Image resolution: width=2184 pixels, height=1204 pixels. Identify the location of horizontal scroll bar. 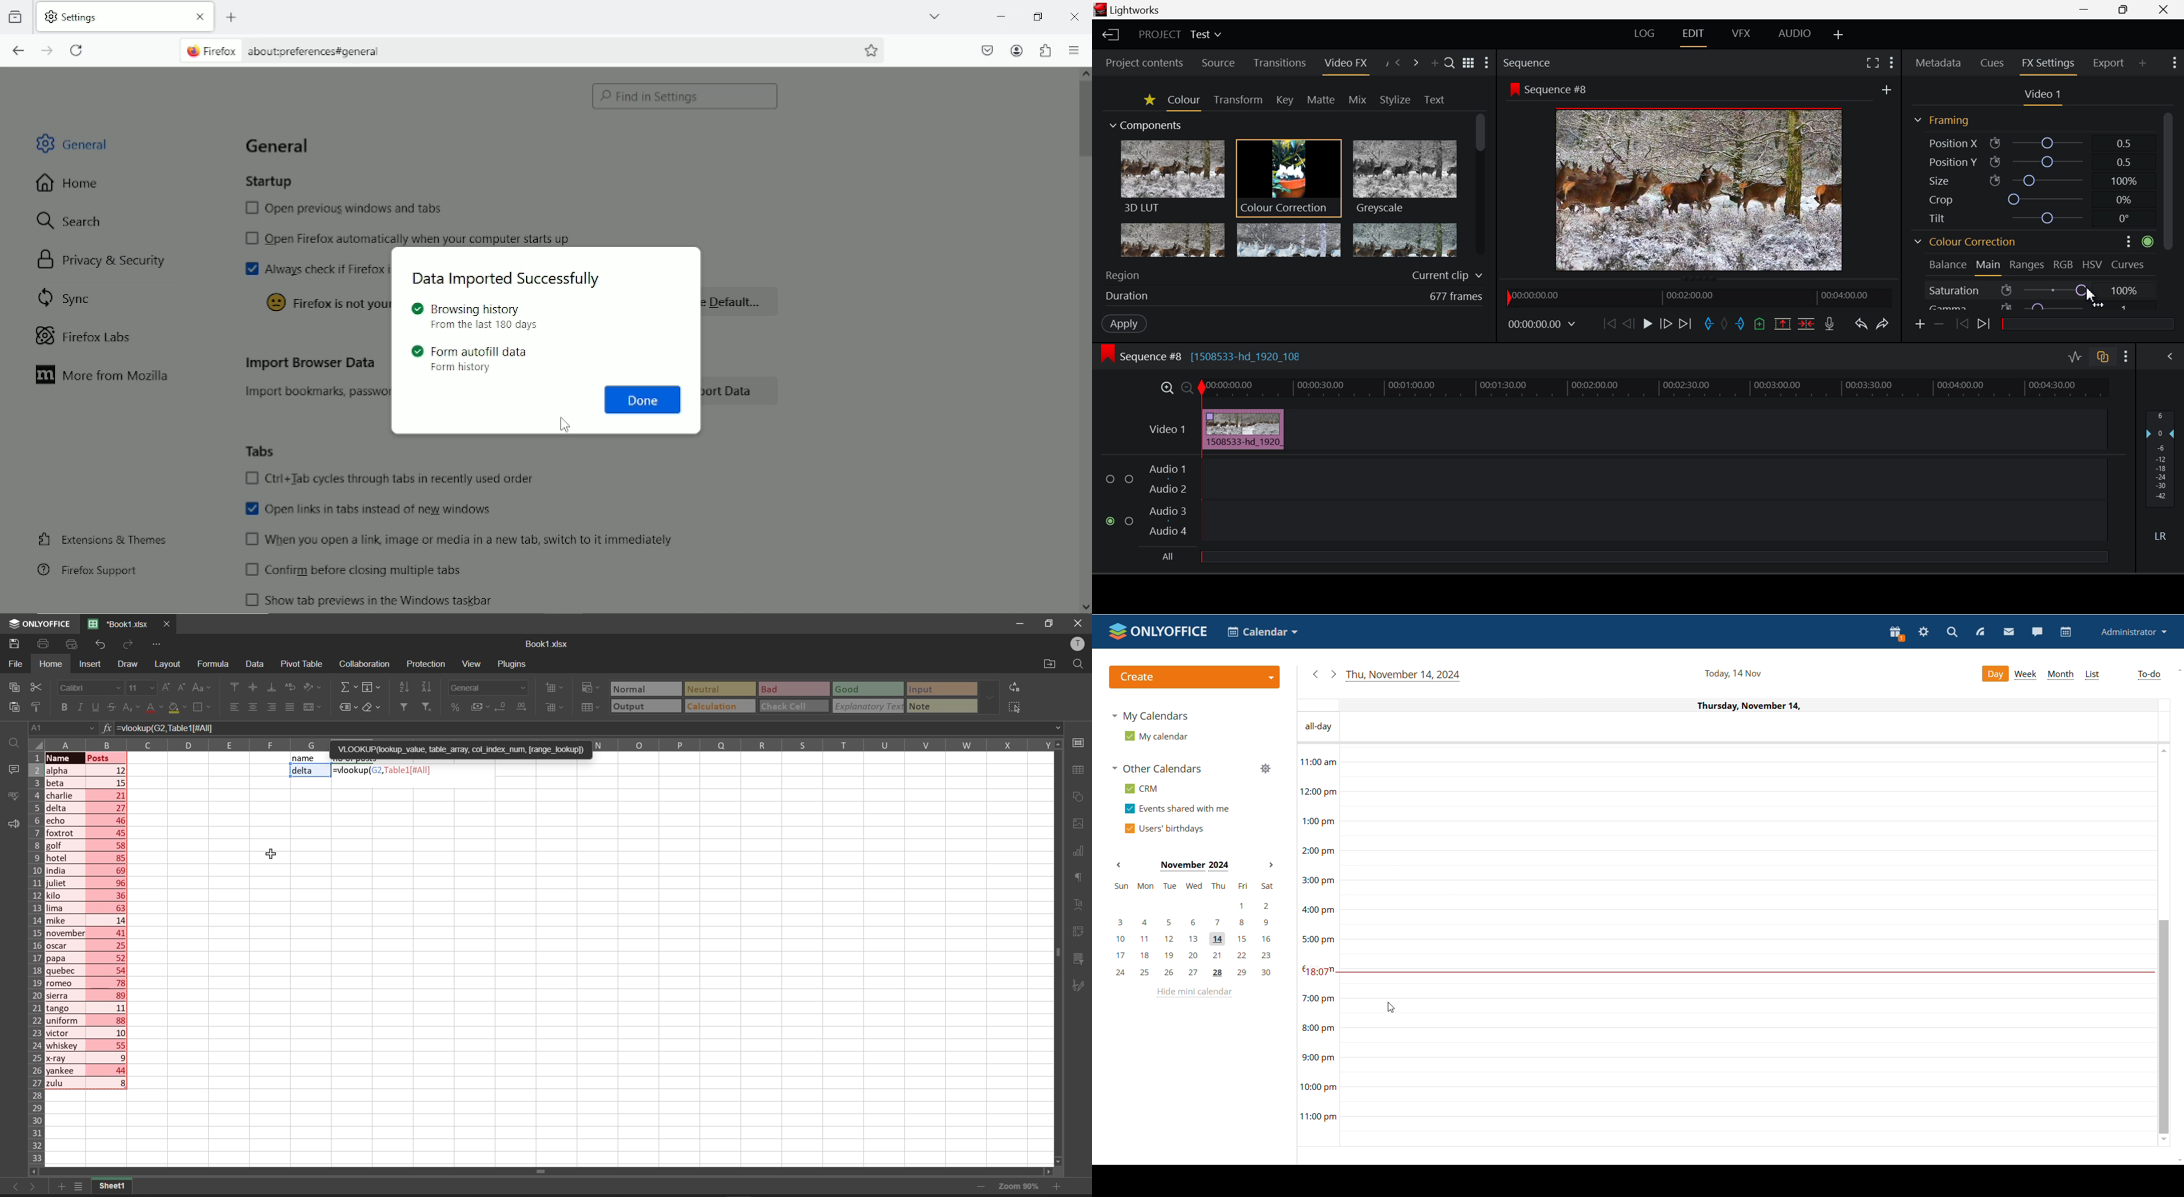
(544, 1172).